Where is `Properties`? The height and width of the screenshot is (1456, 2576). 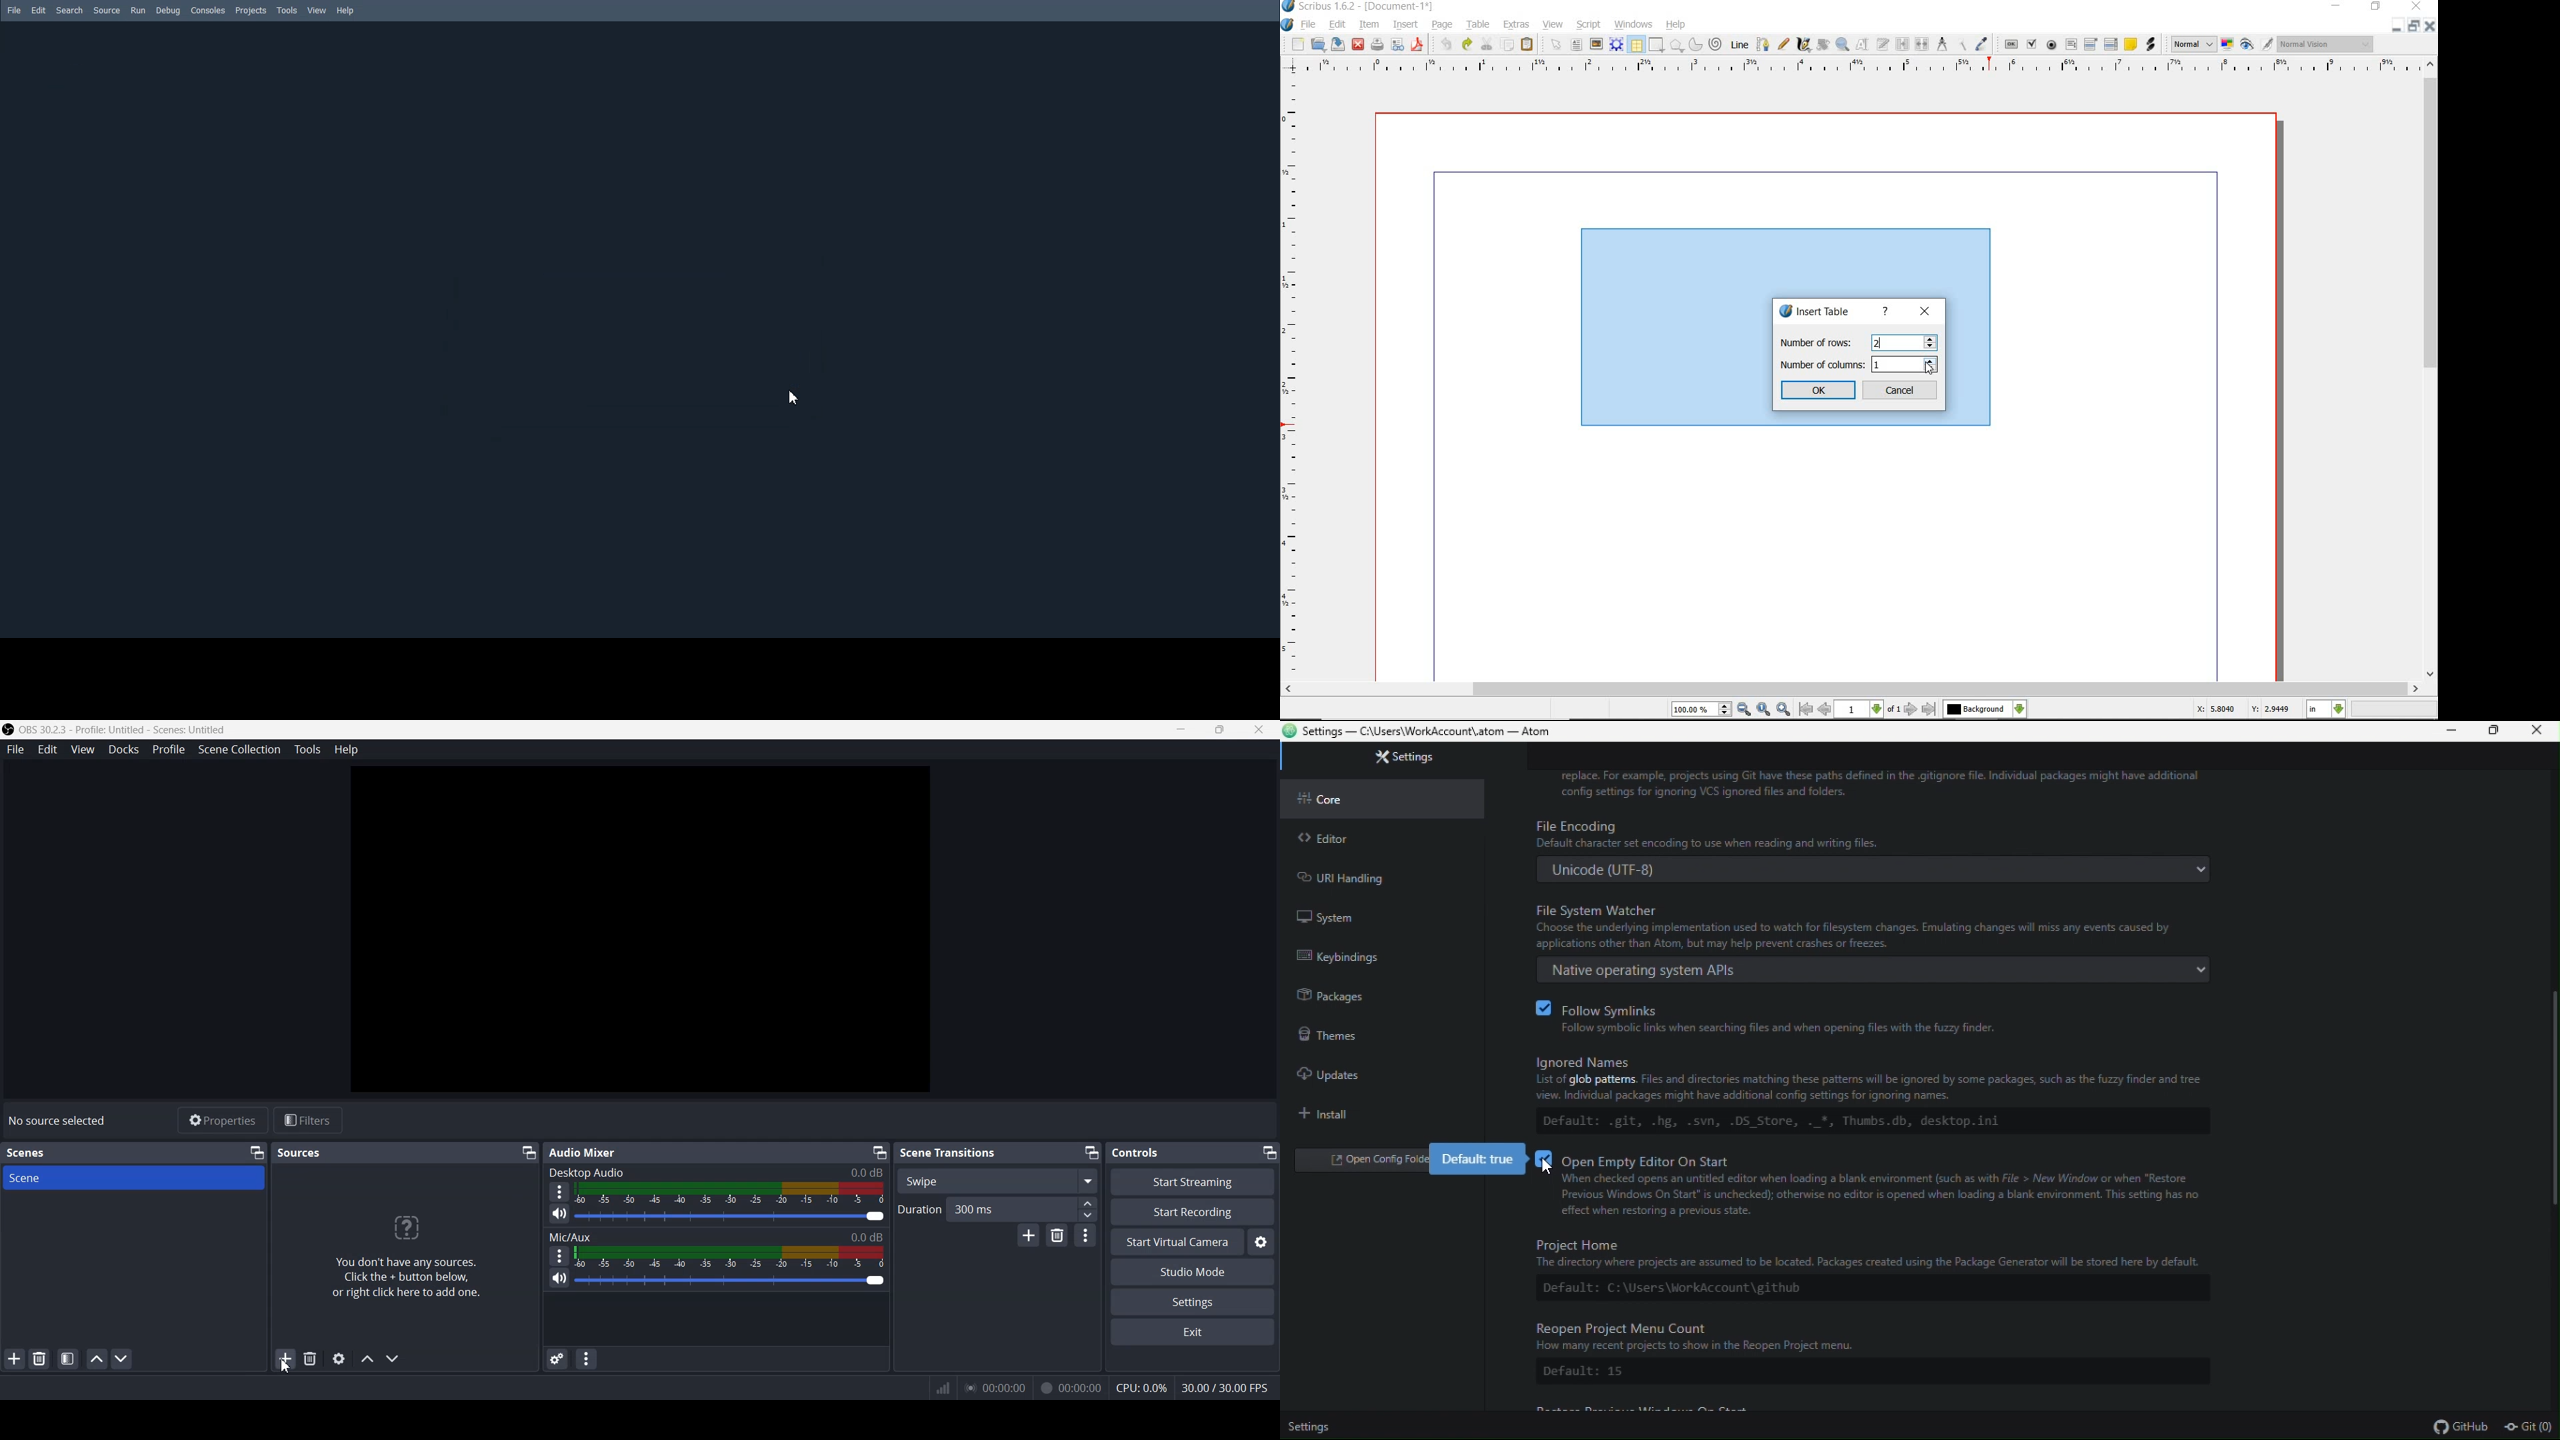 Properties is located at coordinates (222, 1119).